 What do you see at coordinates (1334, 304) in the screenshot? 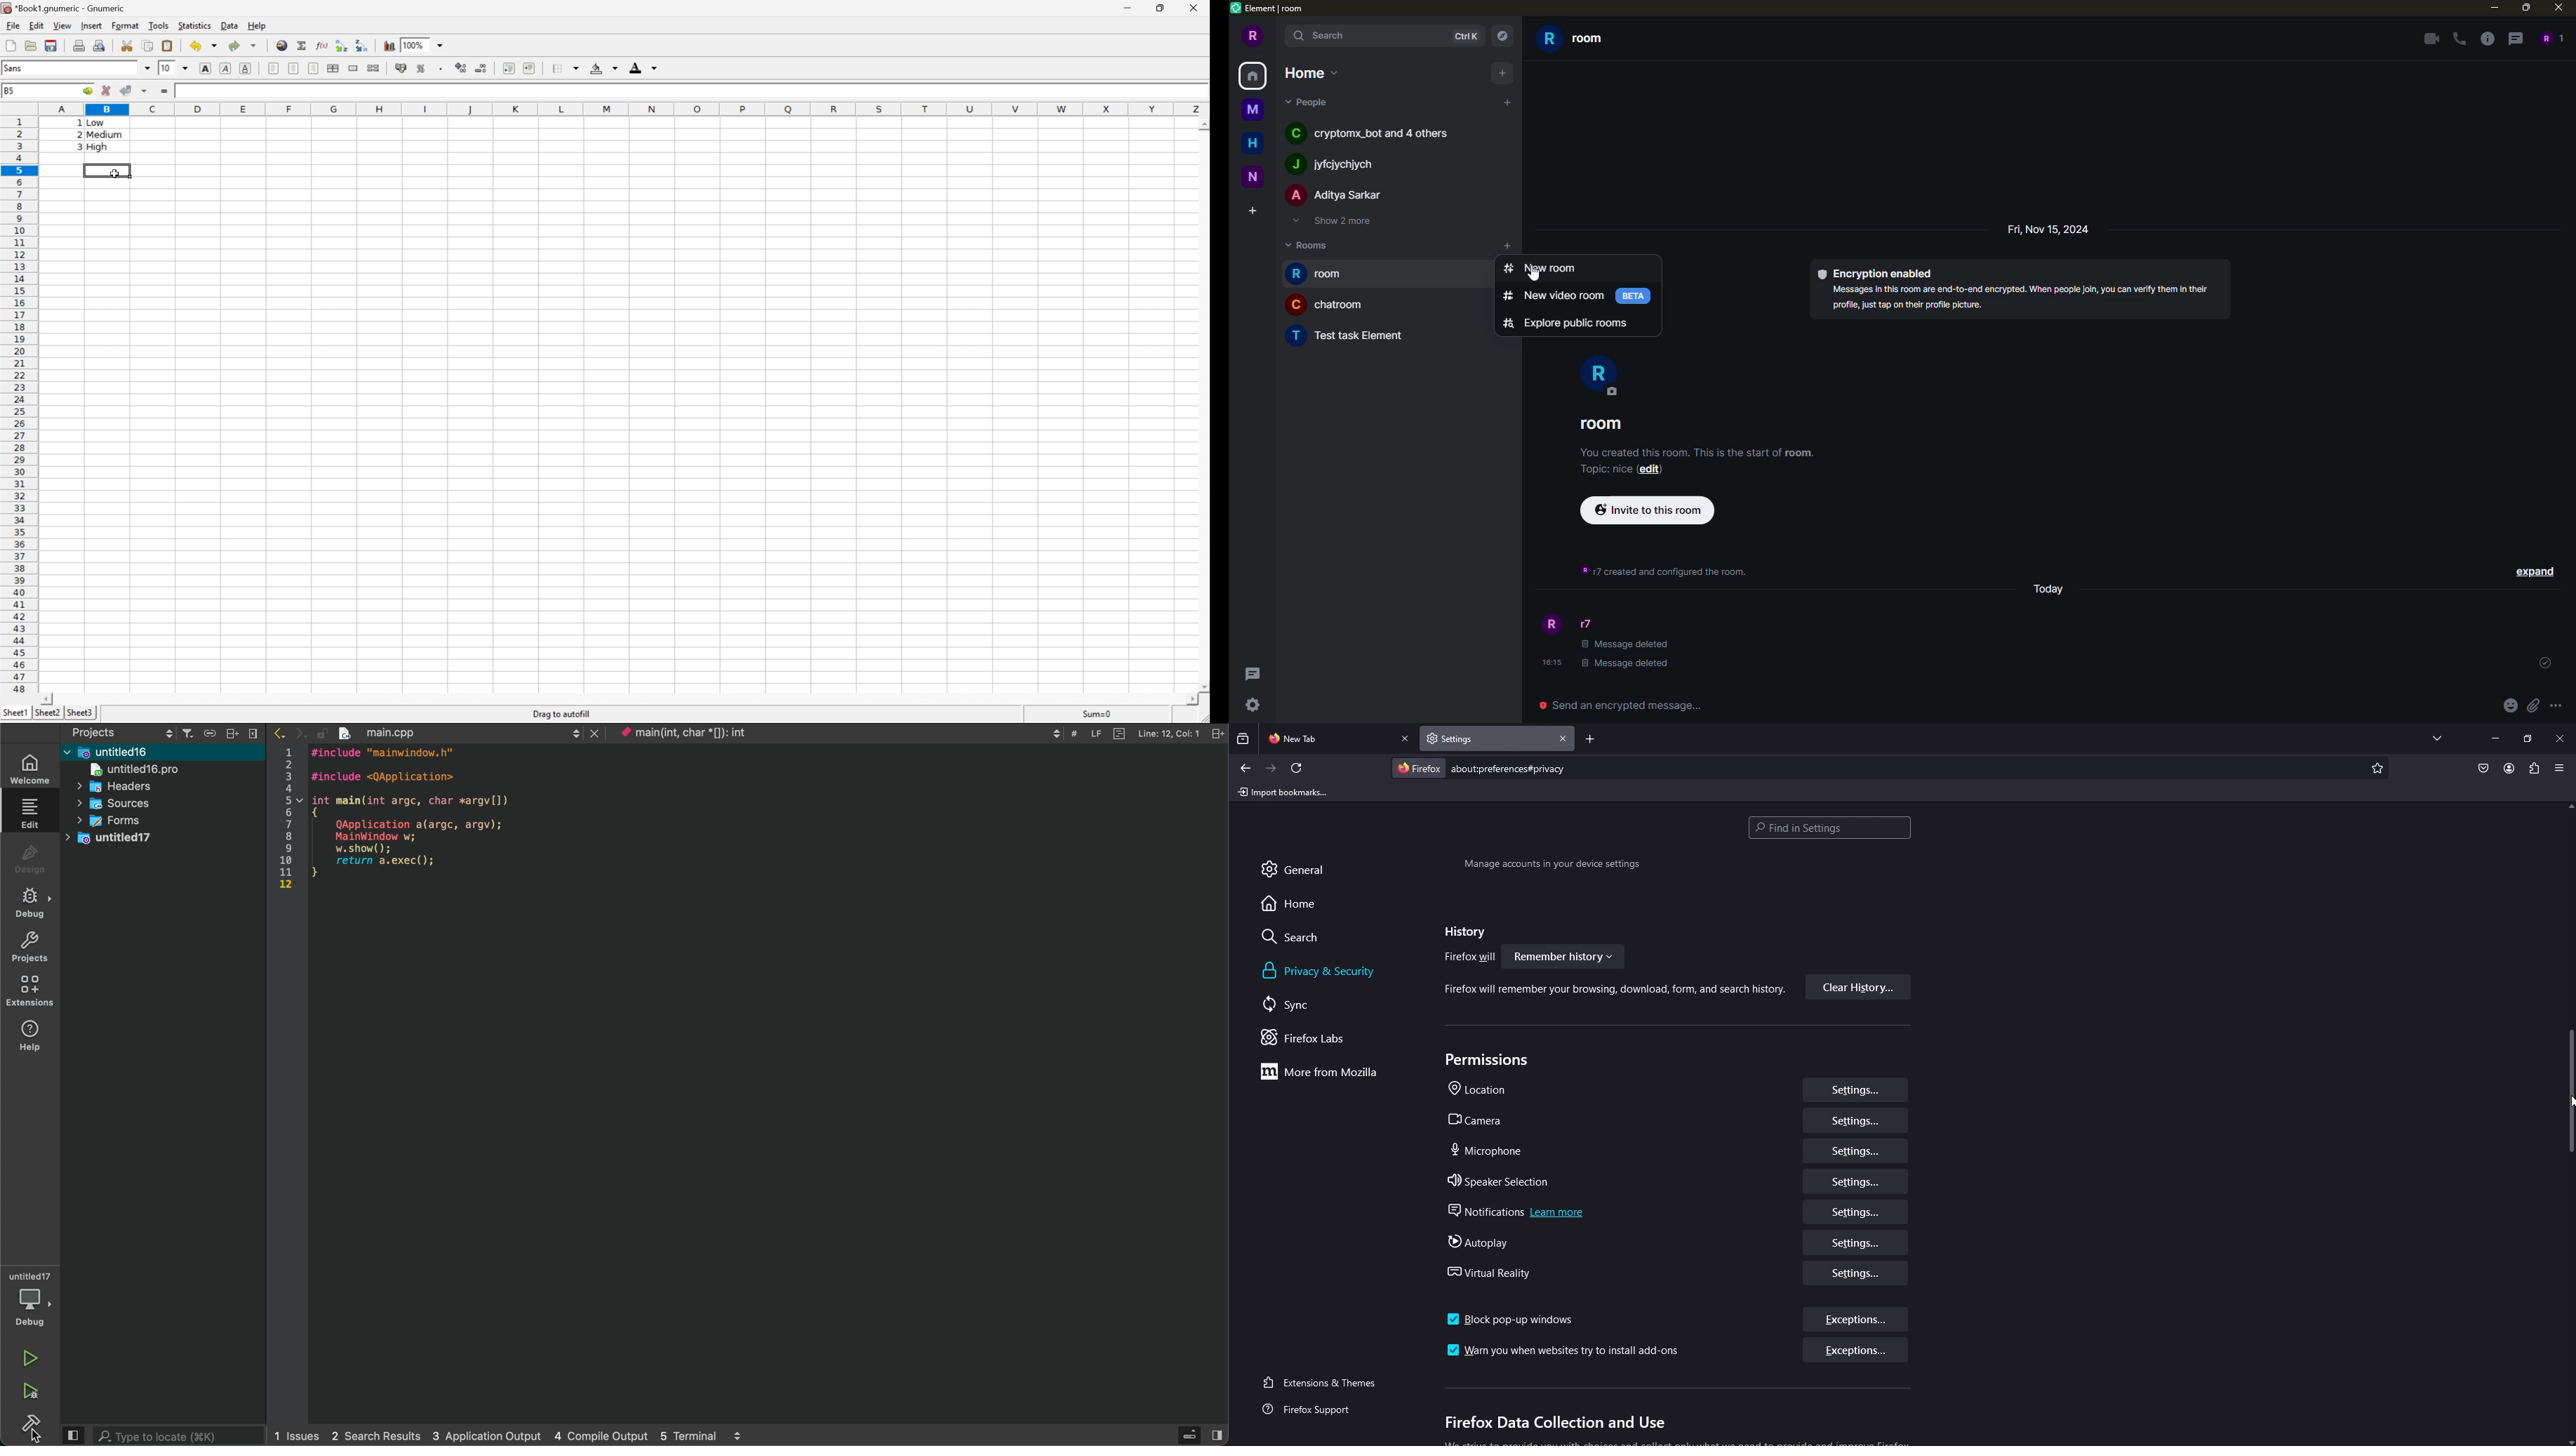
I see `room` at bounding box center [1334, 304].